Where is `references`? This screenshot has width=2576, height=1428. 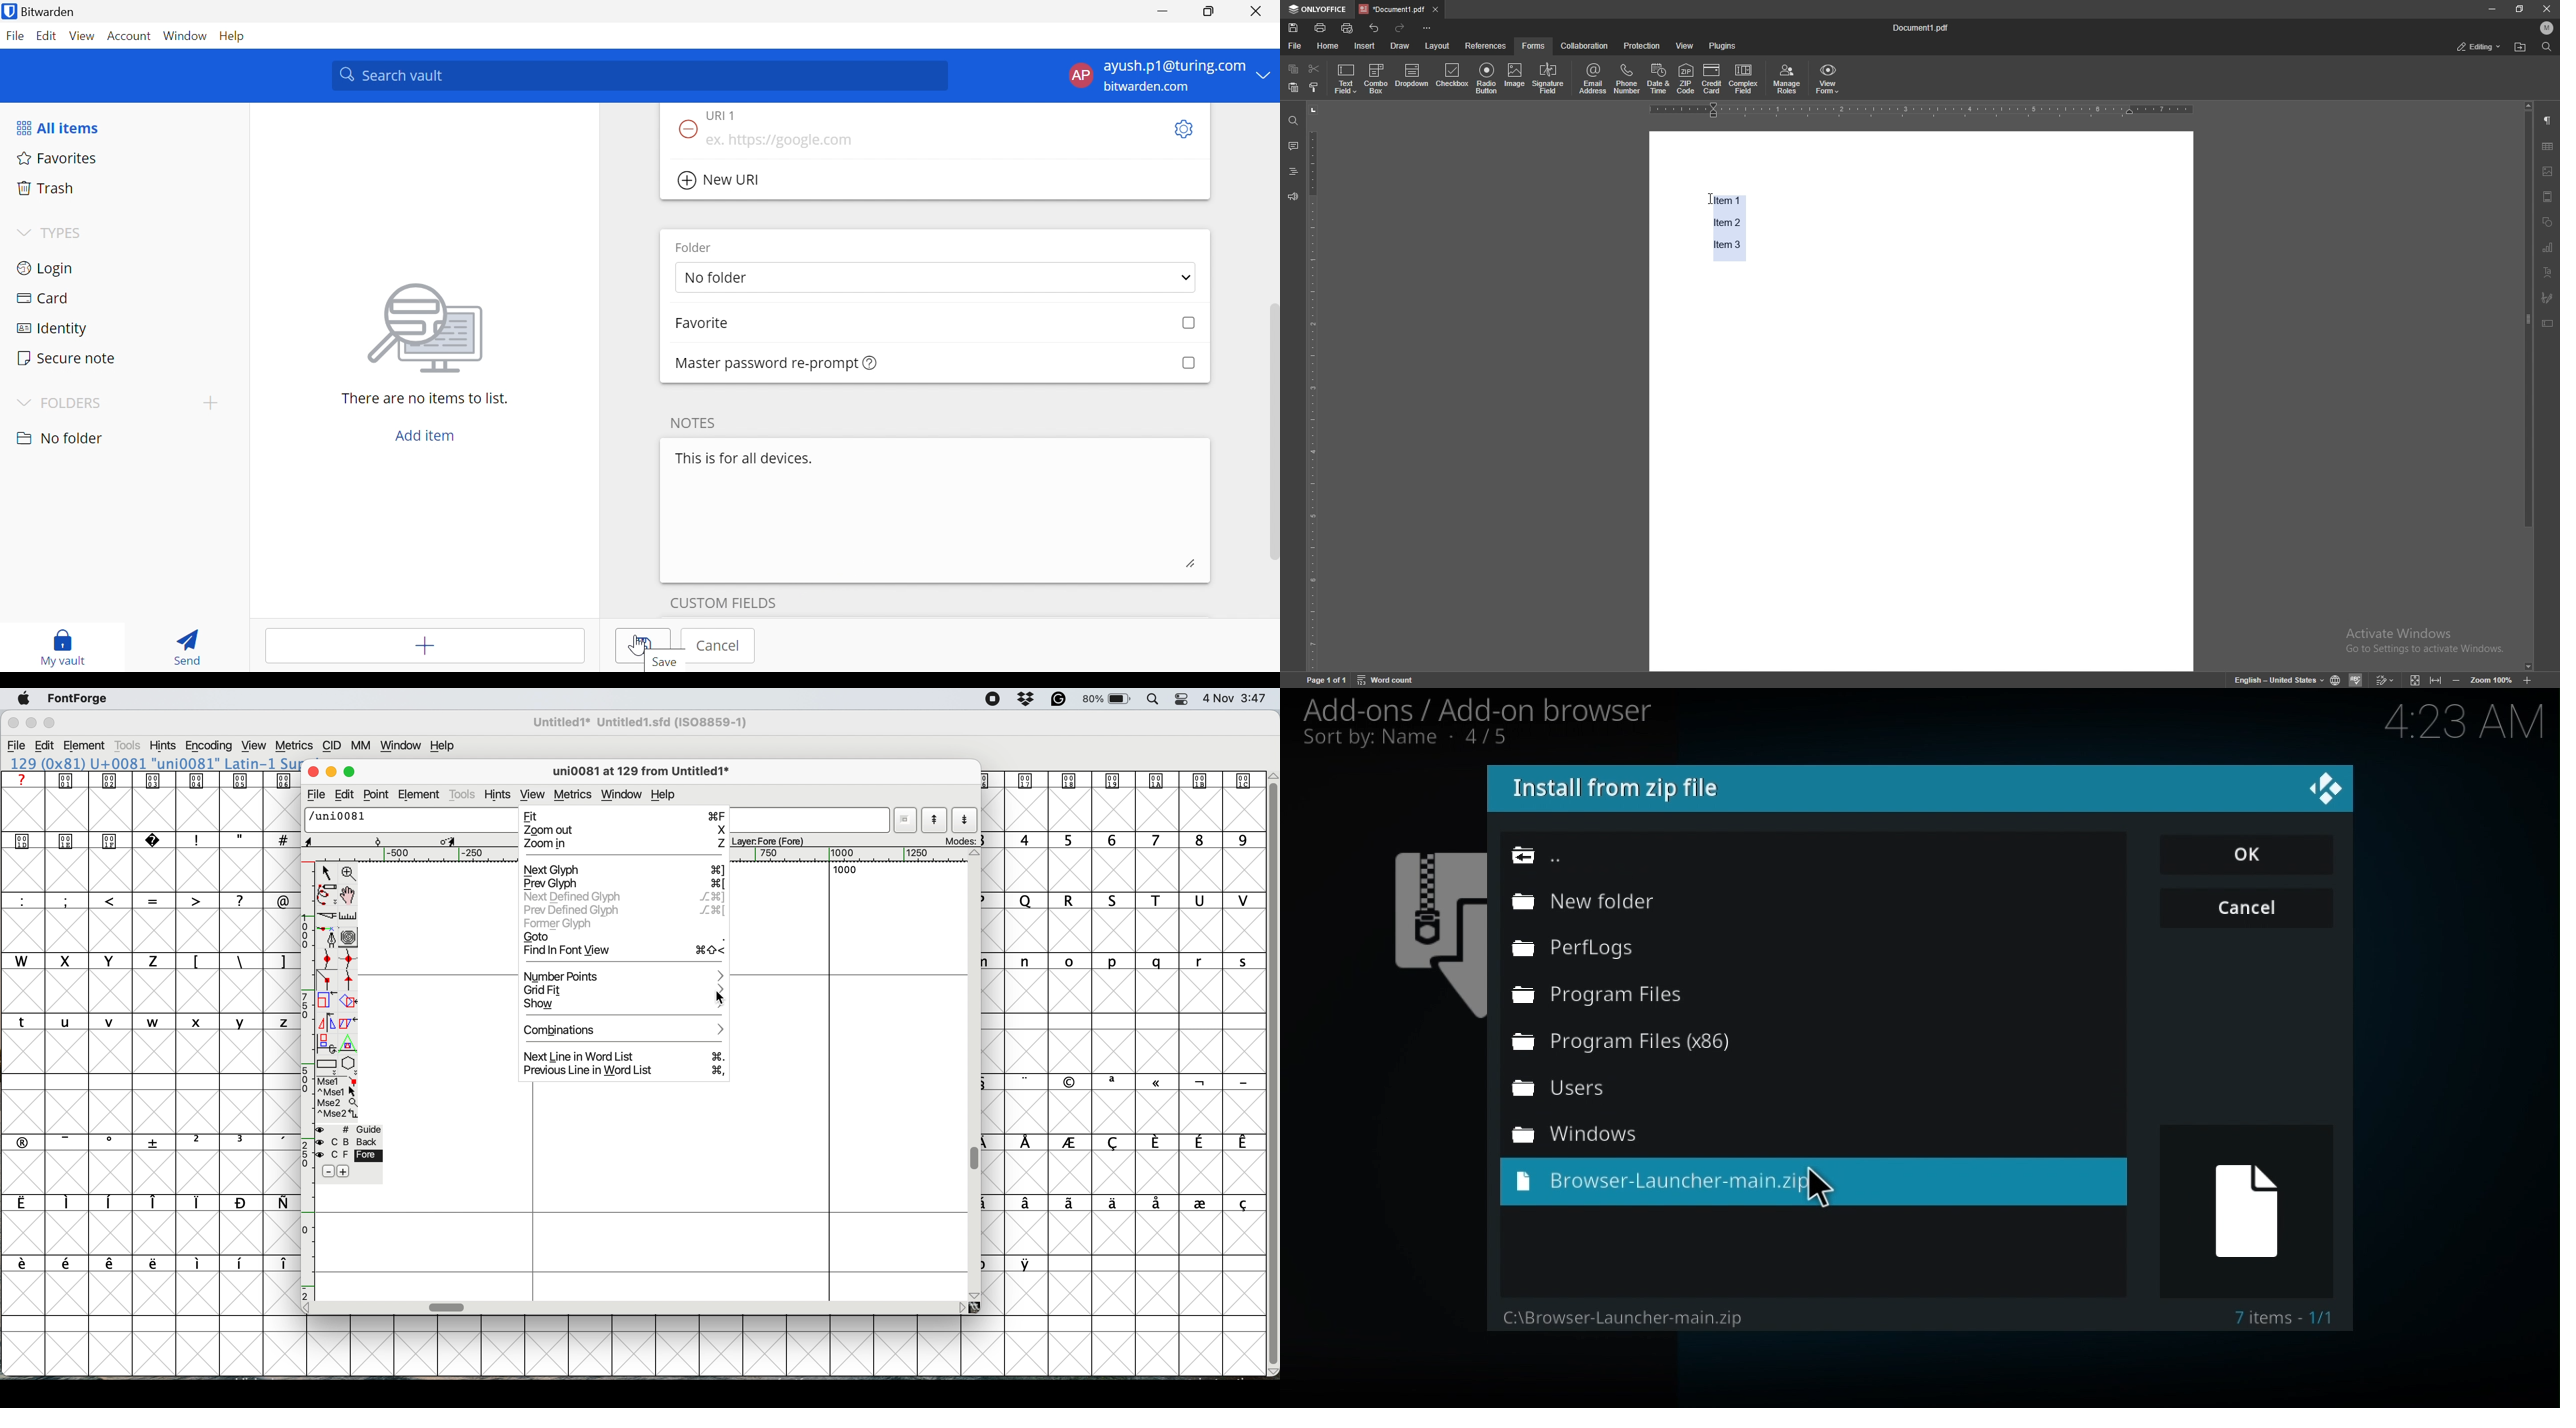 references is located at coordinates (1486, 46).